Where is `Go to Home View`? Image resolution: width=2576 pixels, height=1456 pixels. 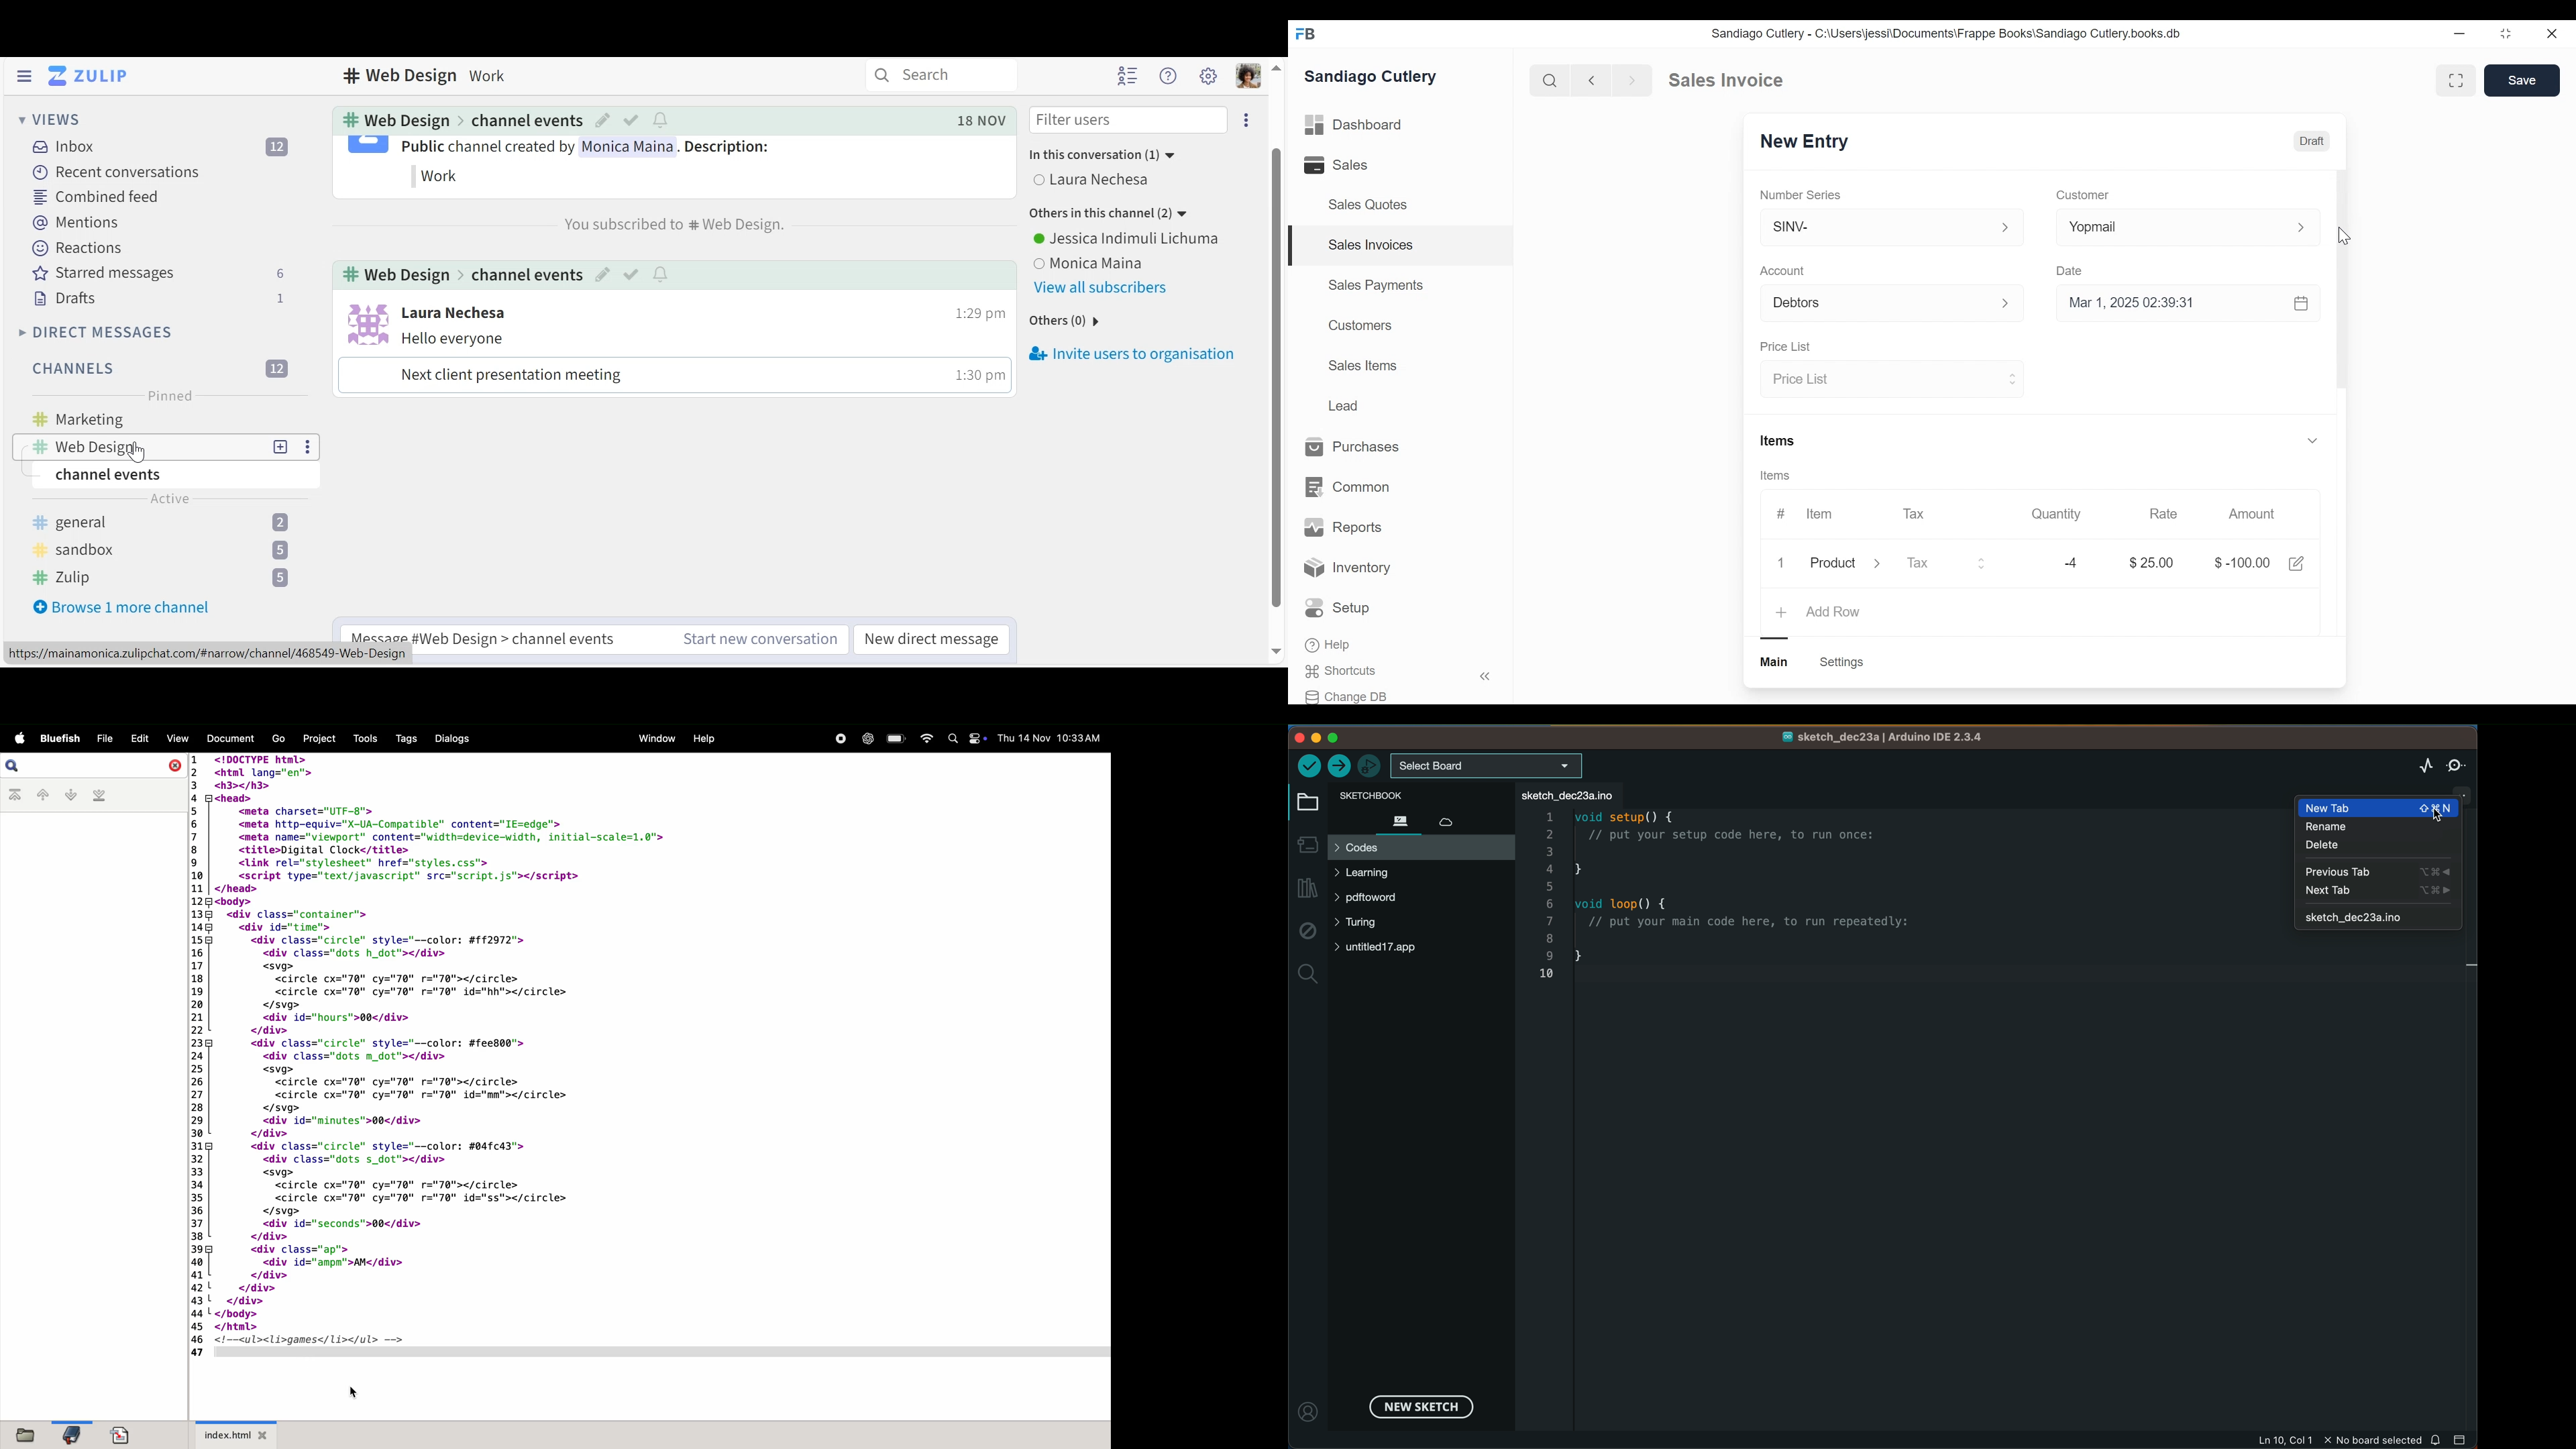
Go to Home View is located at coordinates (89, 77).